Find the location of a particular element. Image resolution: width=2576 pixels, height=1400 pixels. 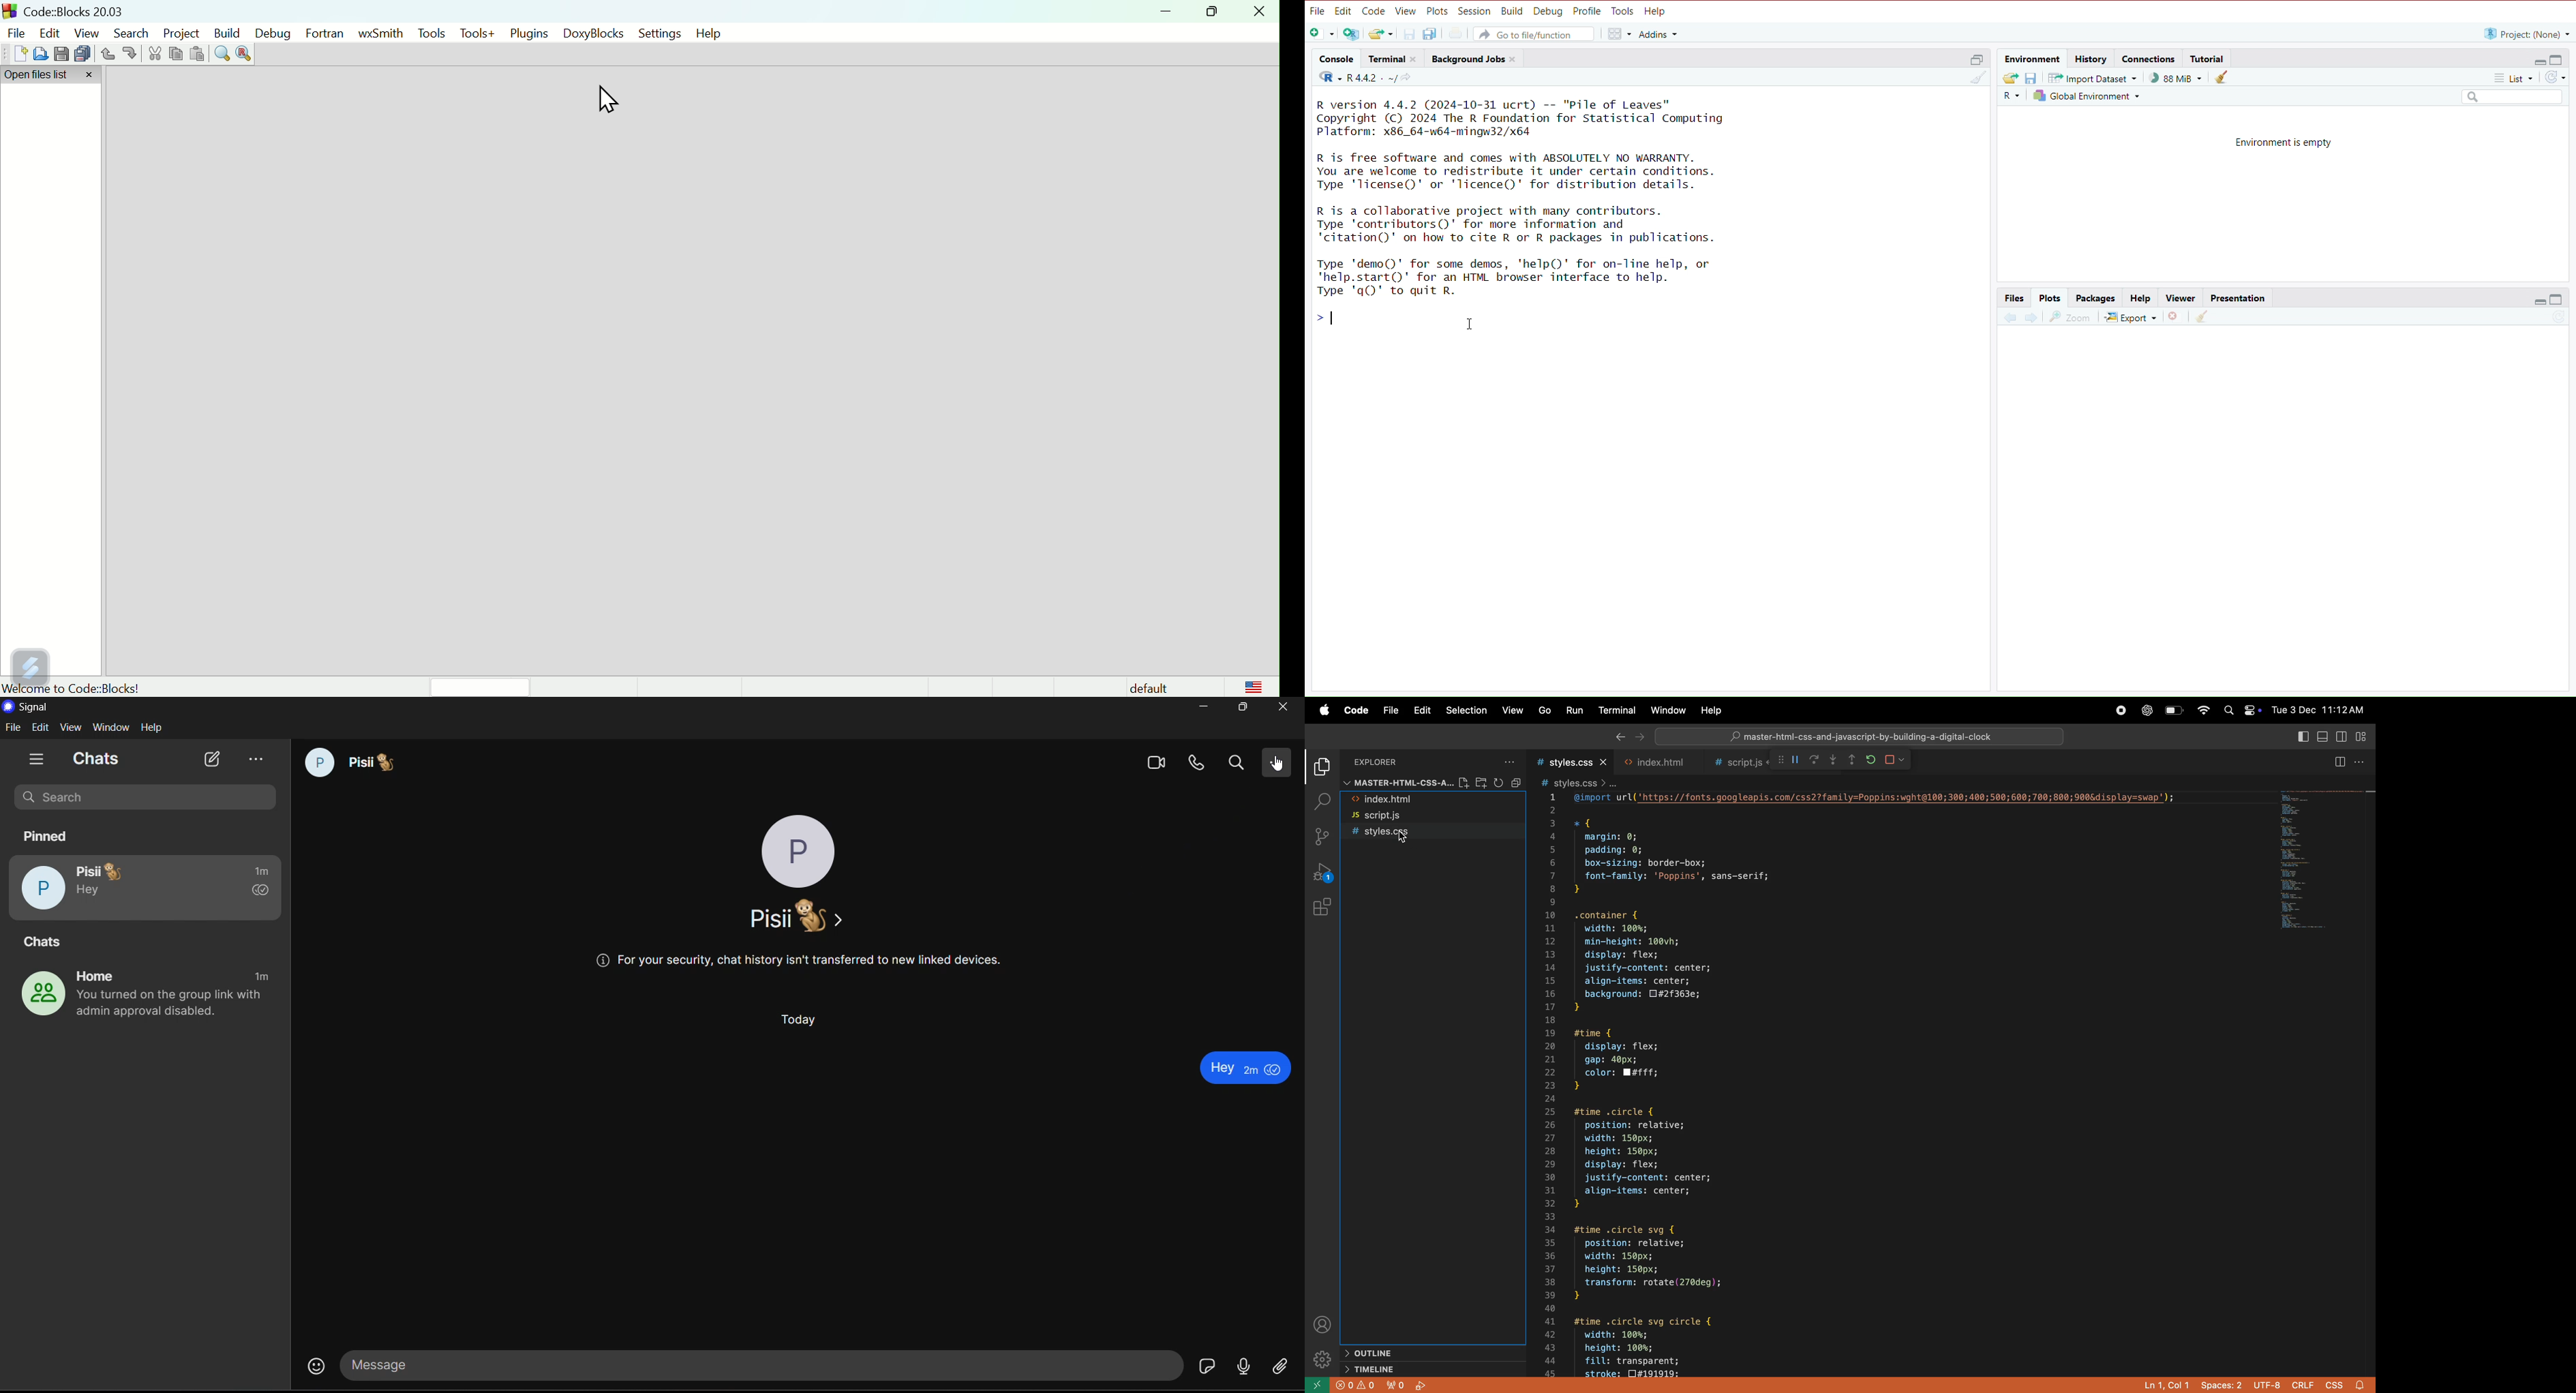

Paste is located at coordinates (199, 54).